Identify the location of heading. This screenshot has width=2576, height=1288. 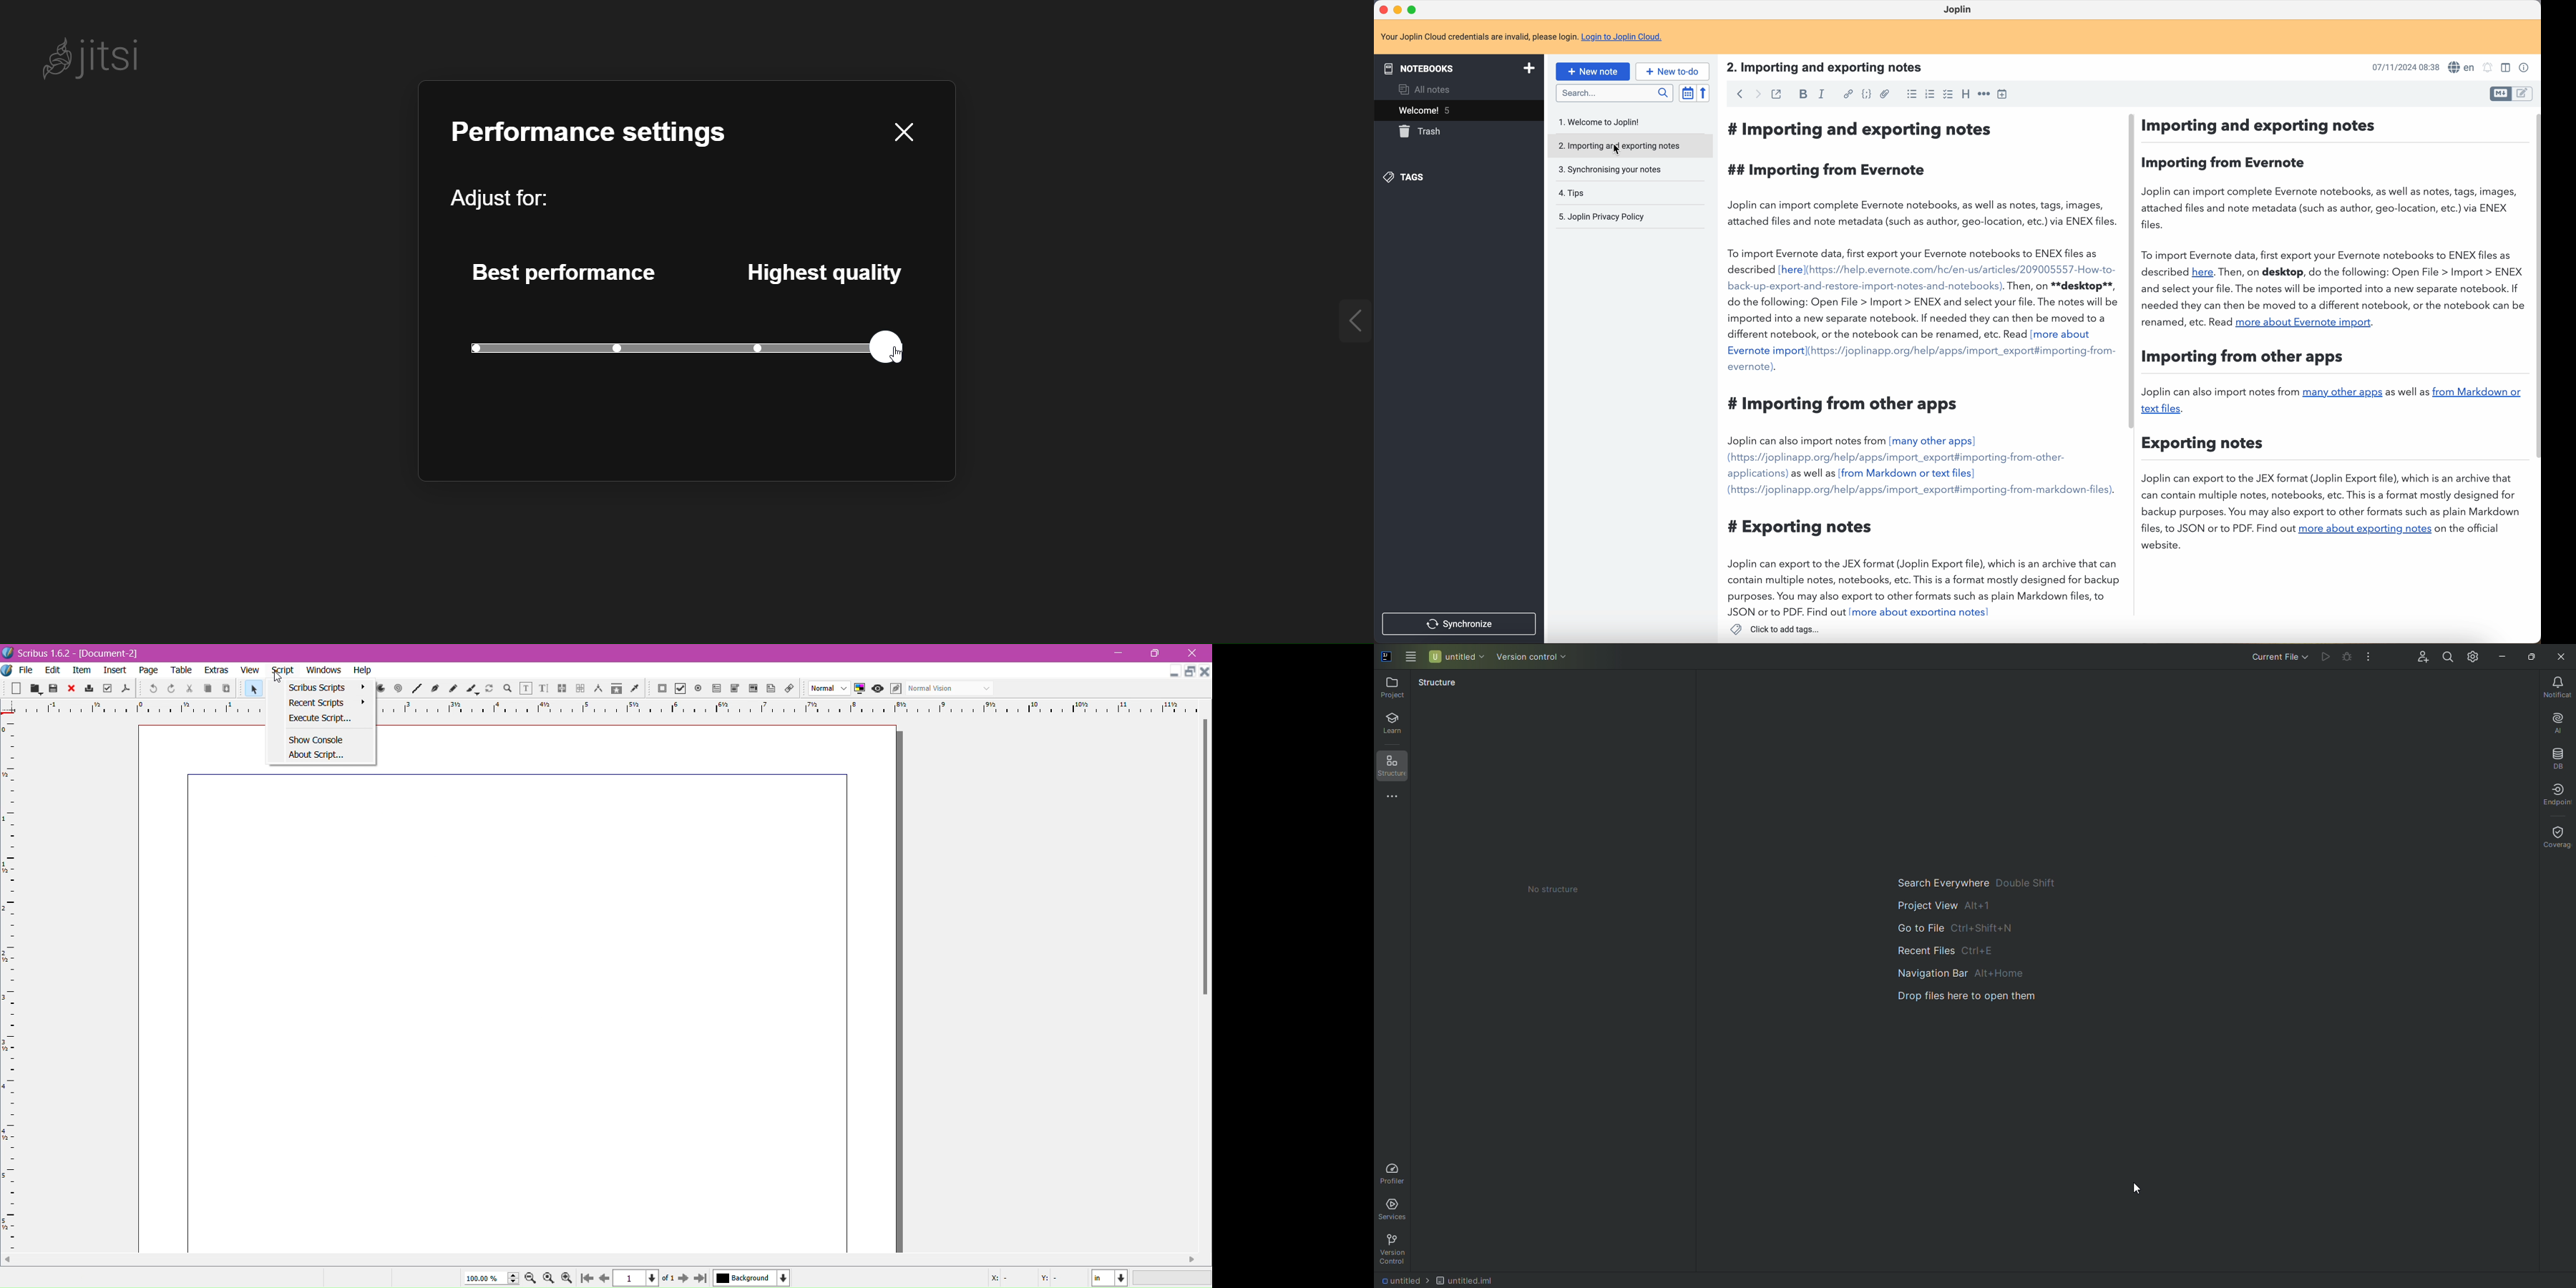
(1965, 95).